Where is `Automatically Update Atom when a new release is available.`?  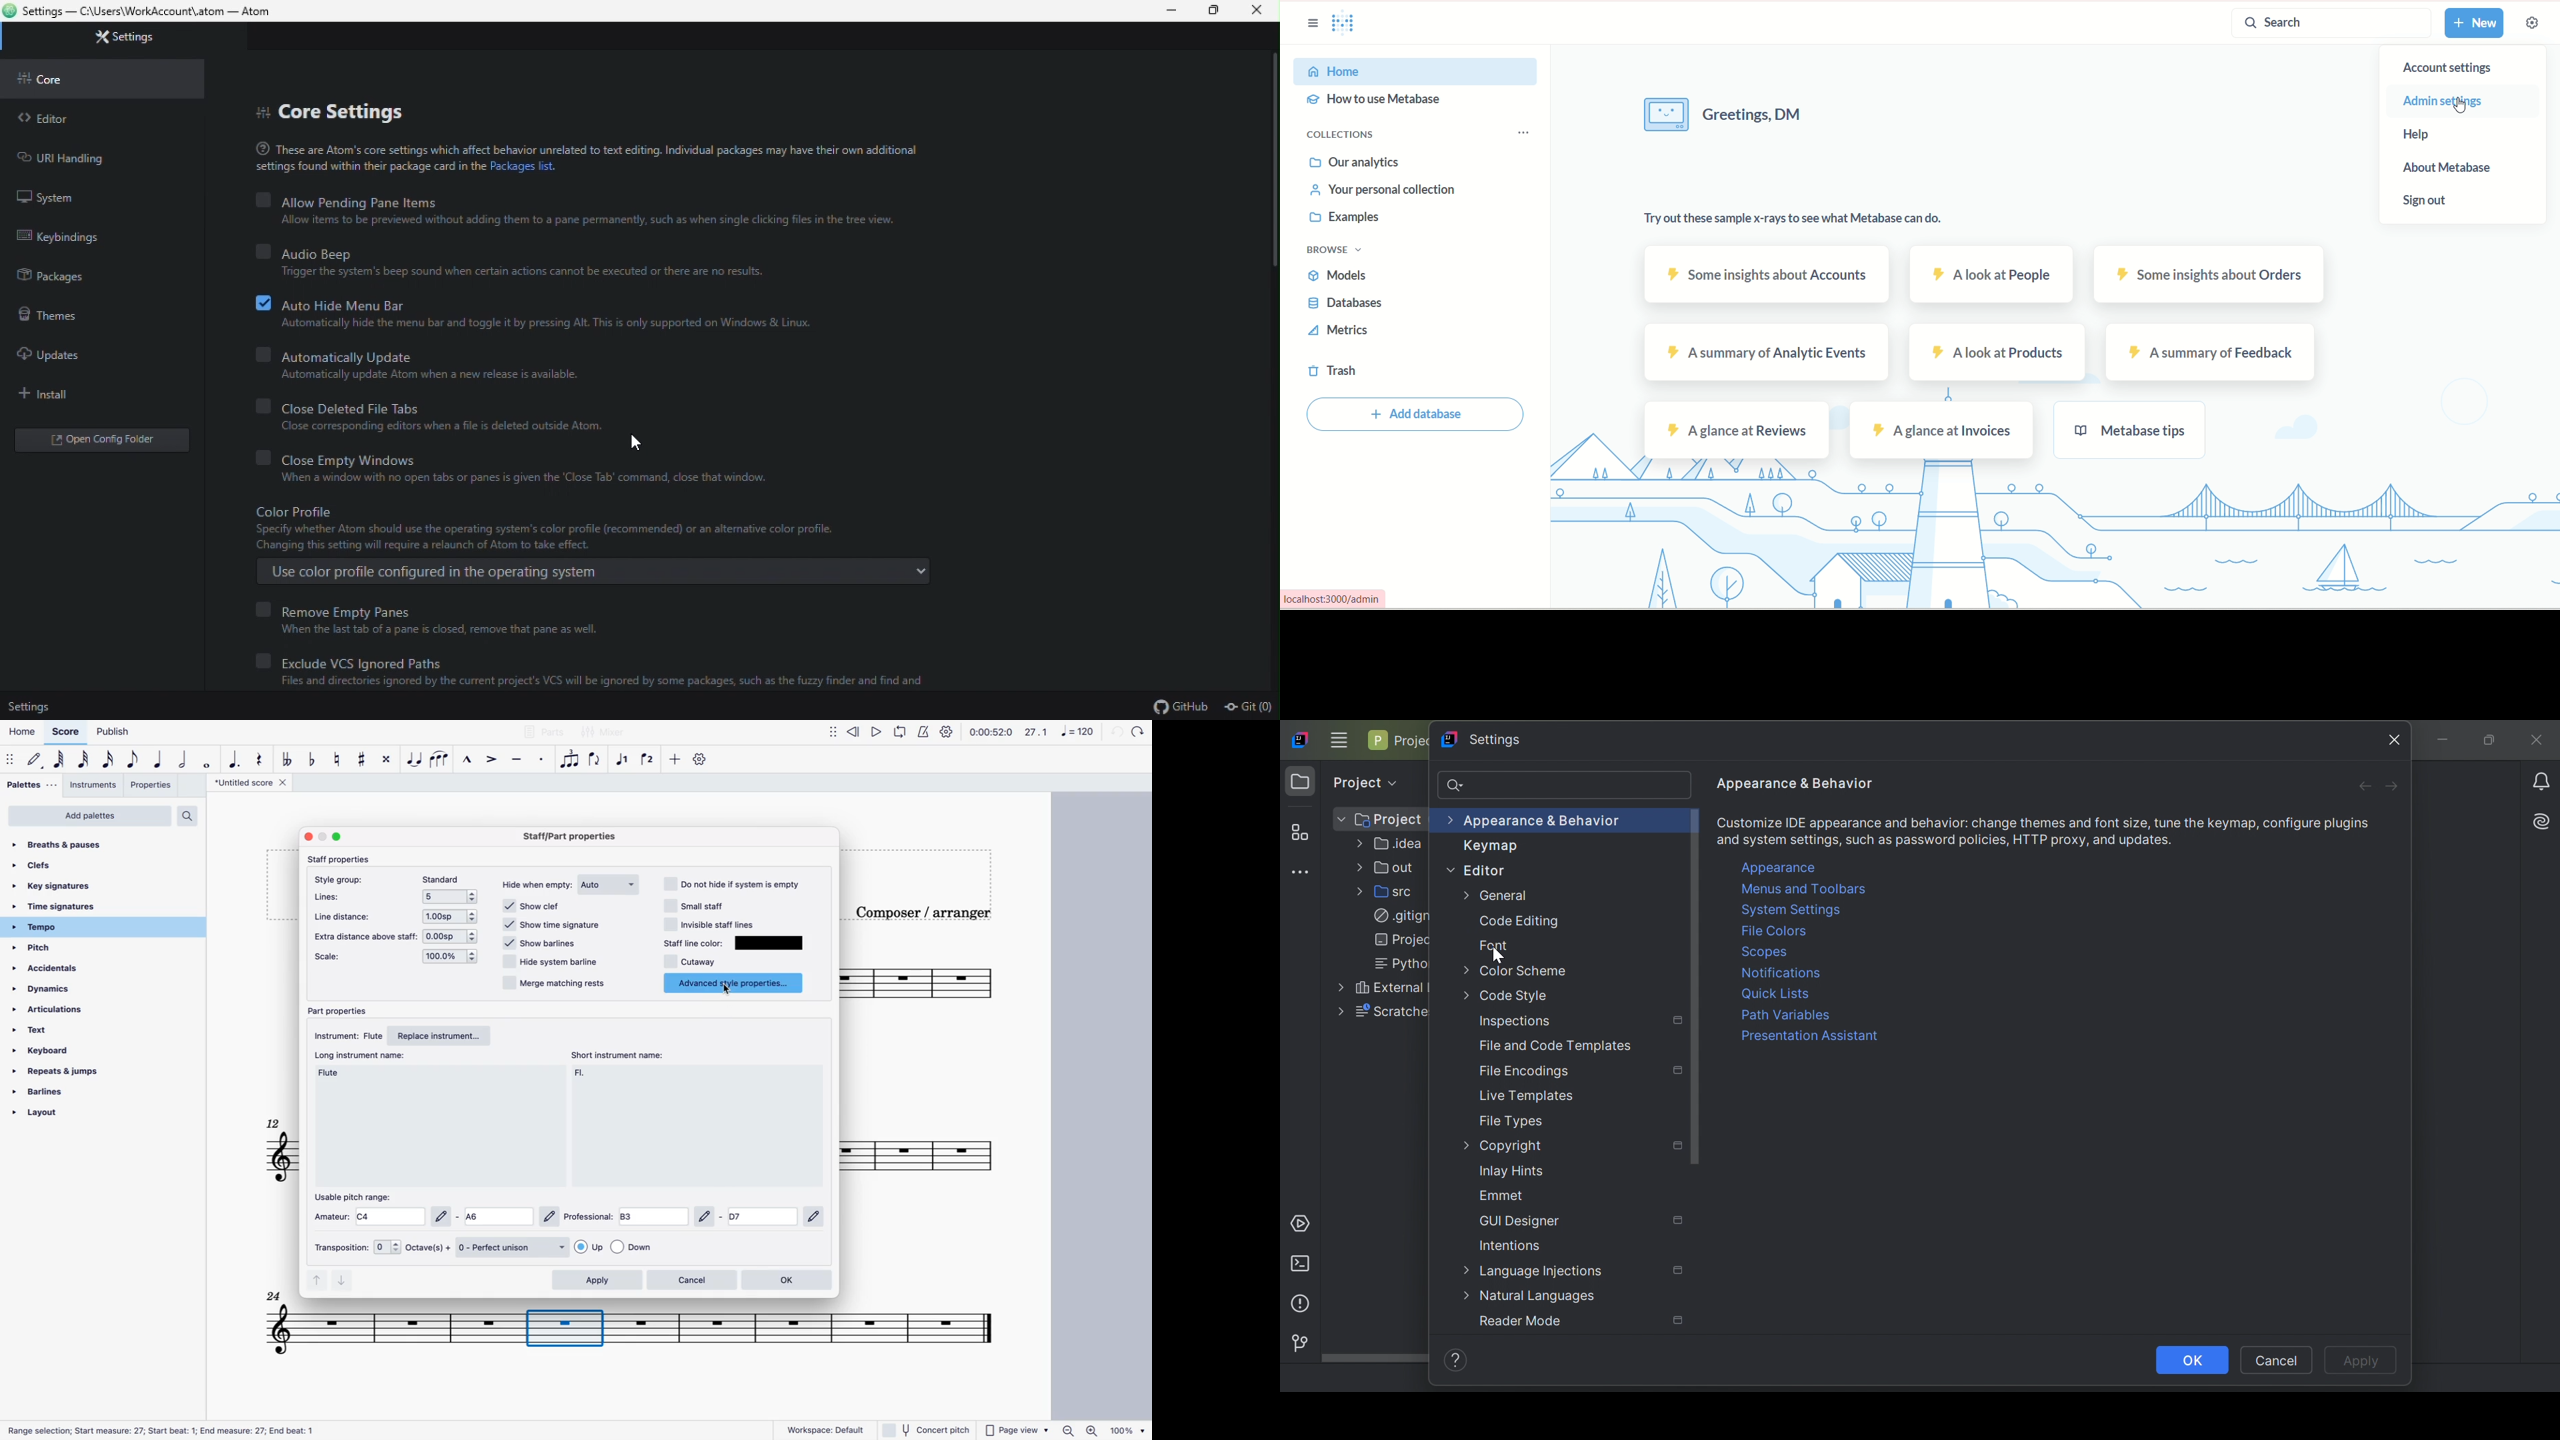 Automatically Update Atom when a new release is available. is located at coordinates (427, 375).